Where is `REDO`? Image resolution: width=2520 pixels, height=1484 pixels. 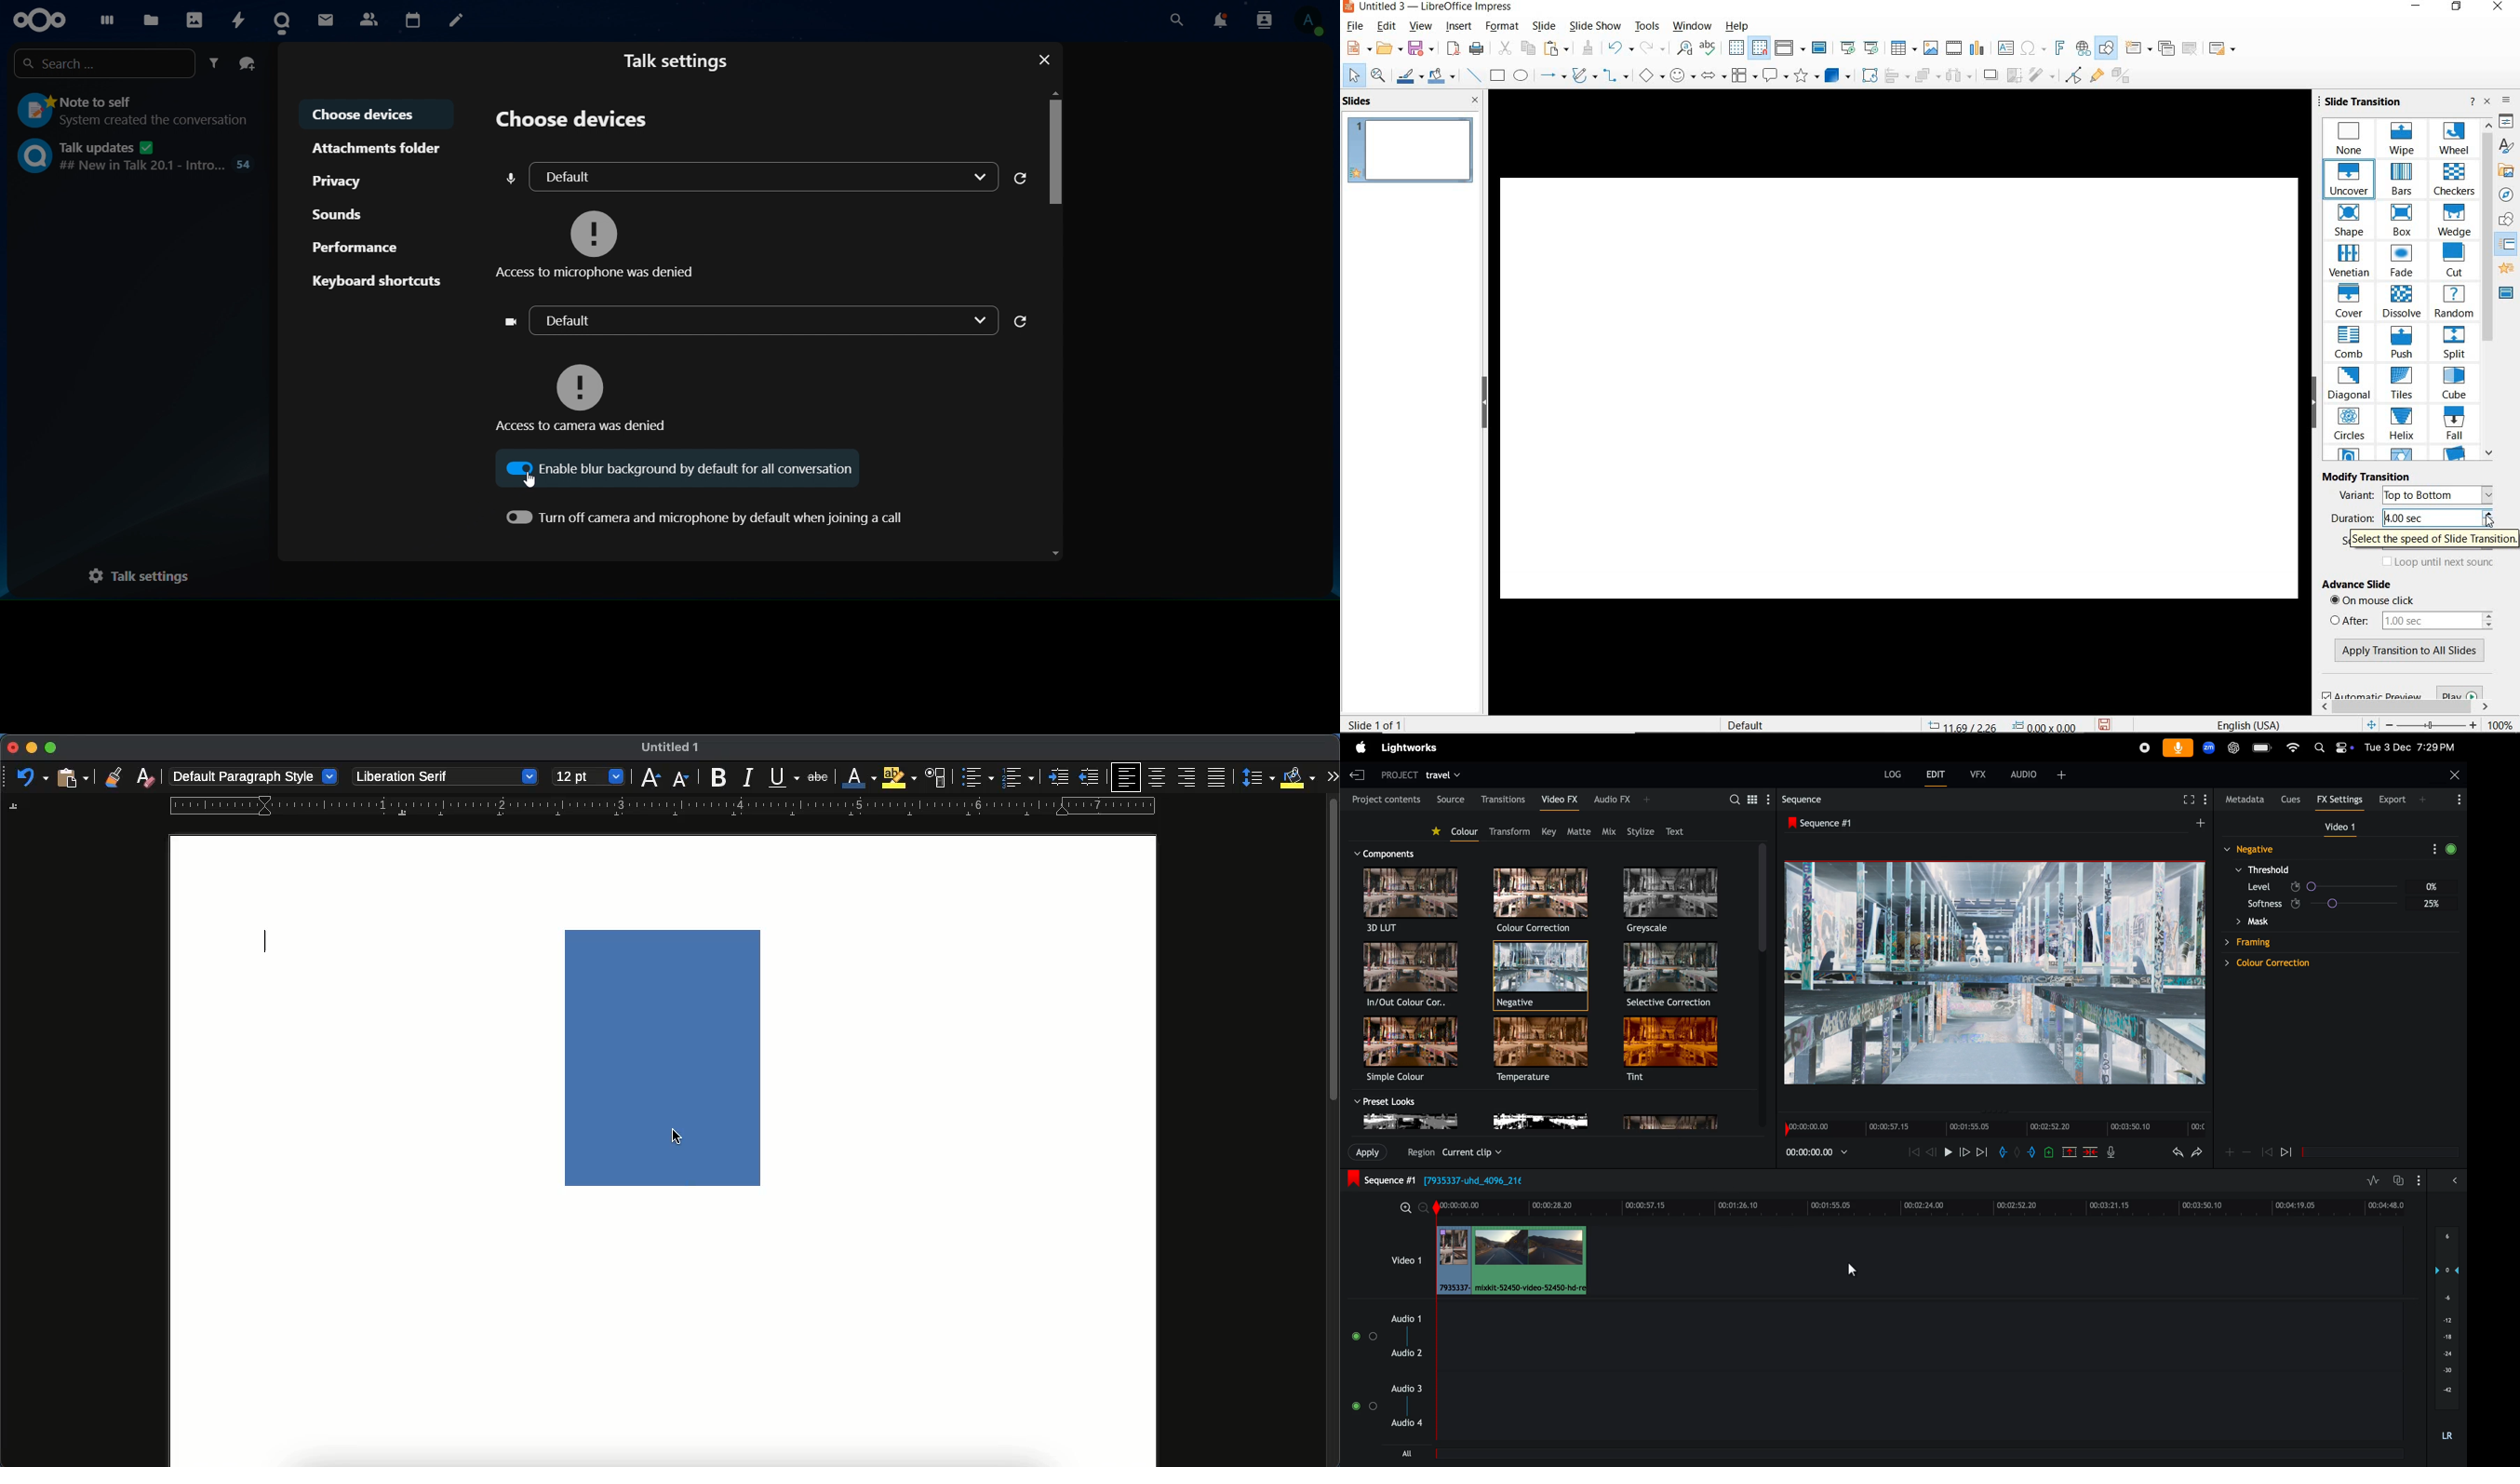
REDO is located at coordinates (1653, 48).